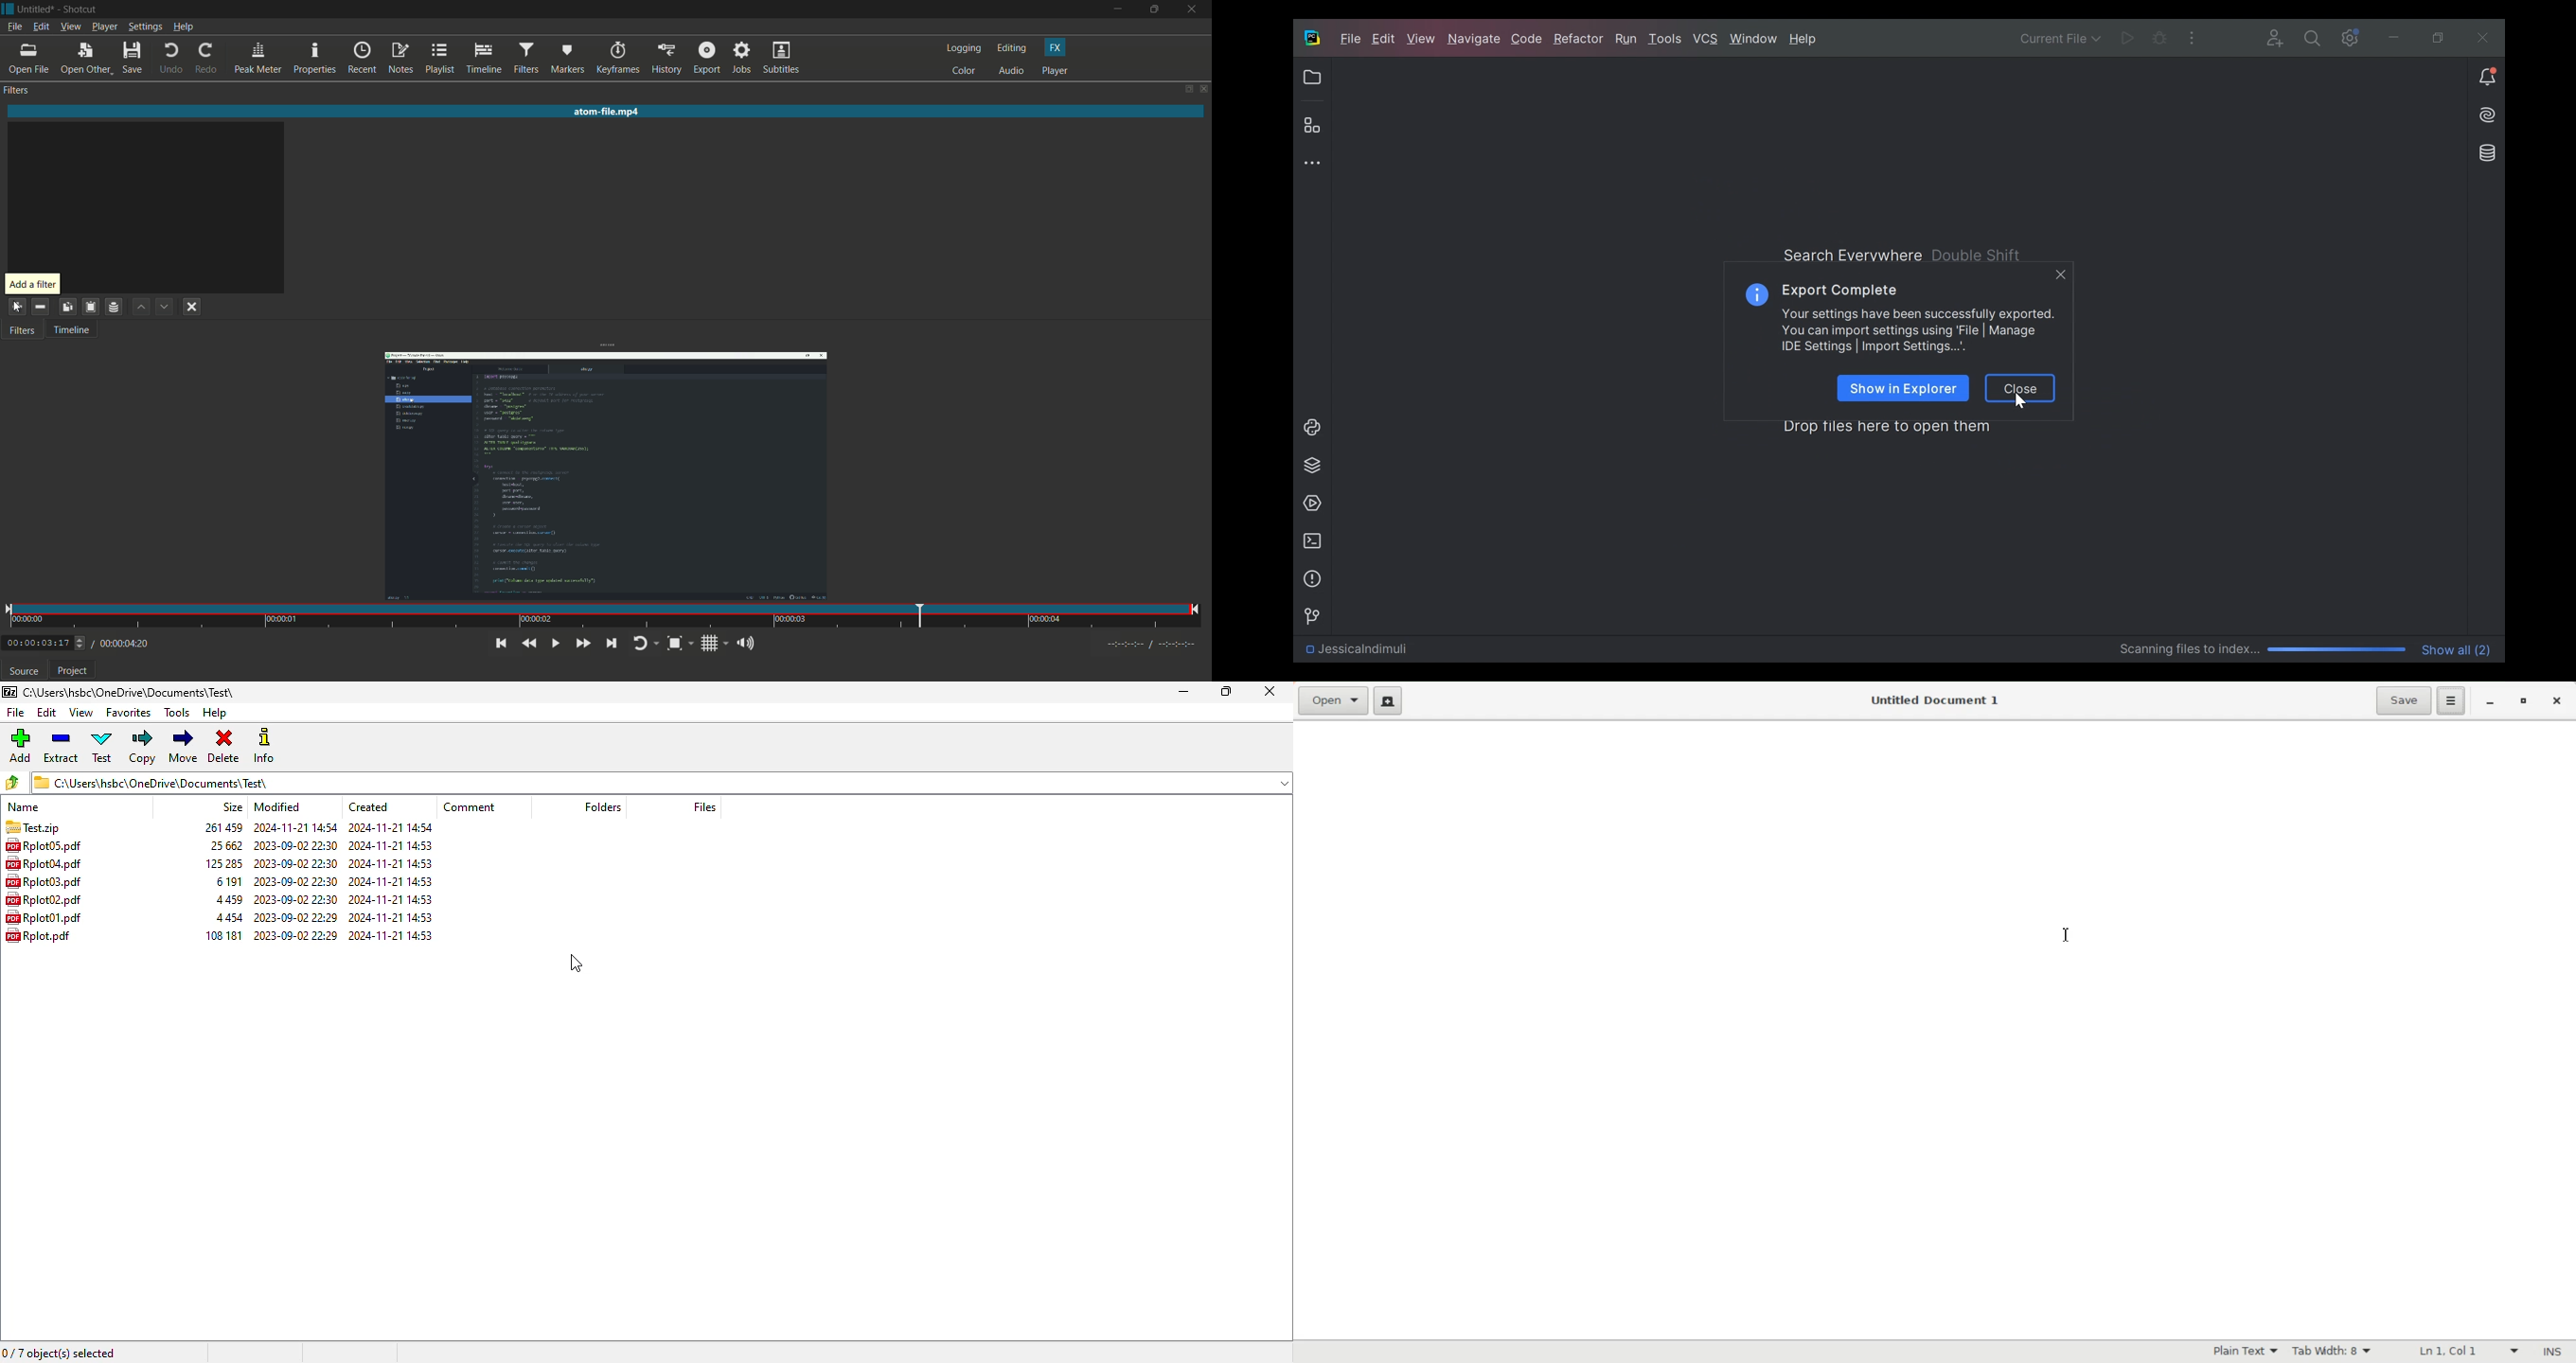 This screenshot has width=2576, height=1372. I want to click on modified date & time, so click(297, 845).